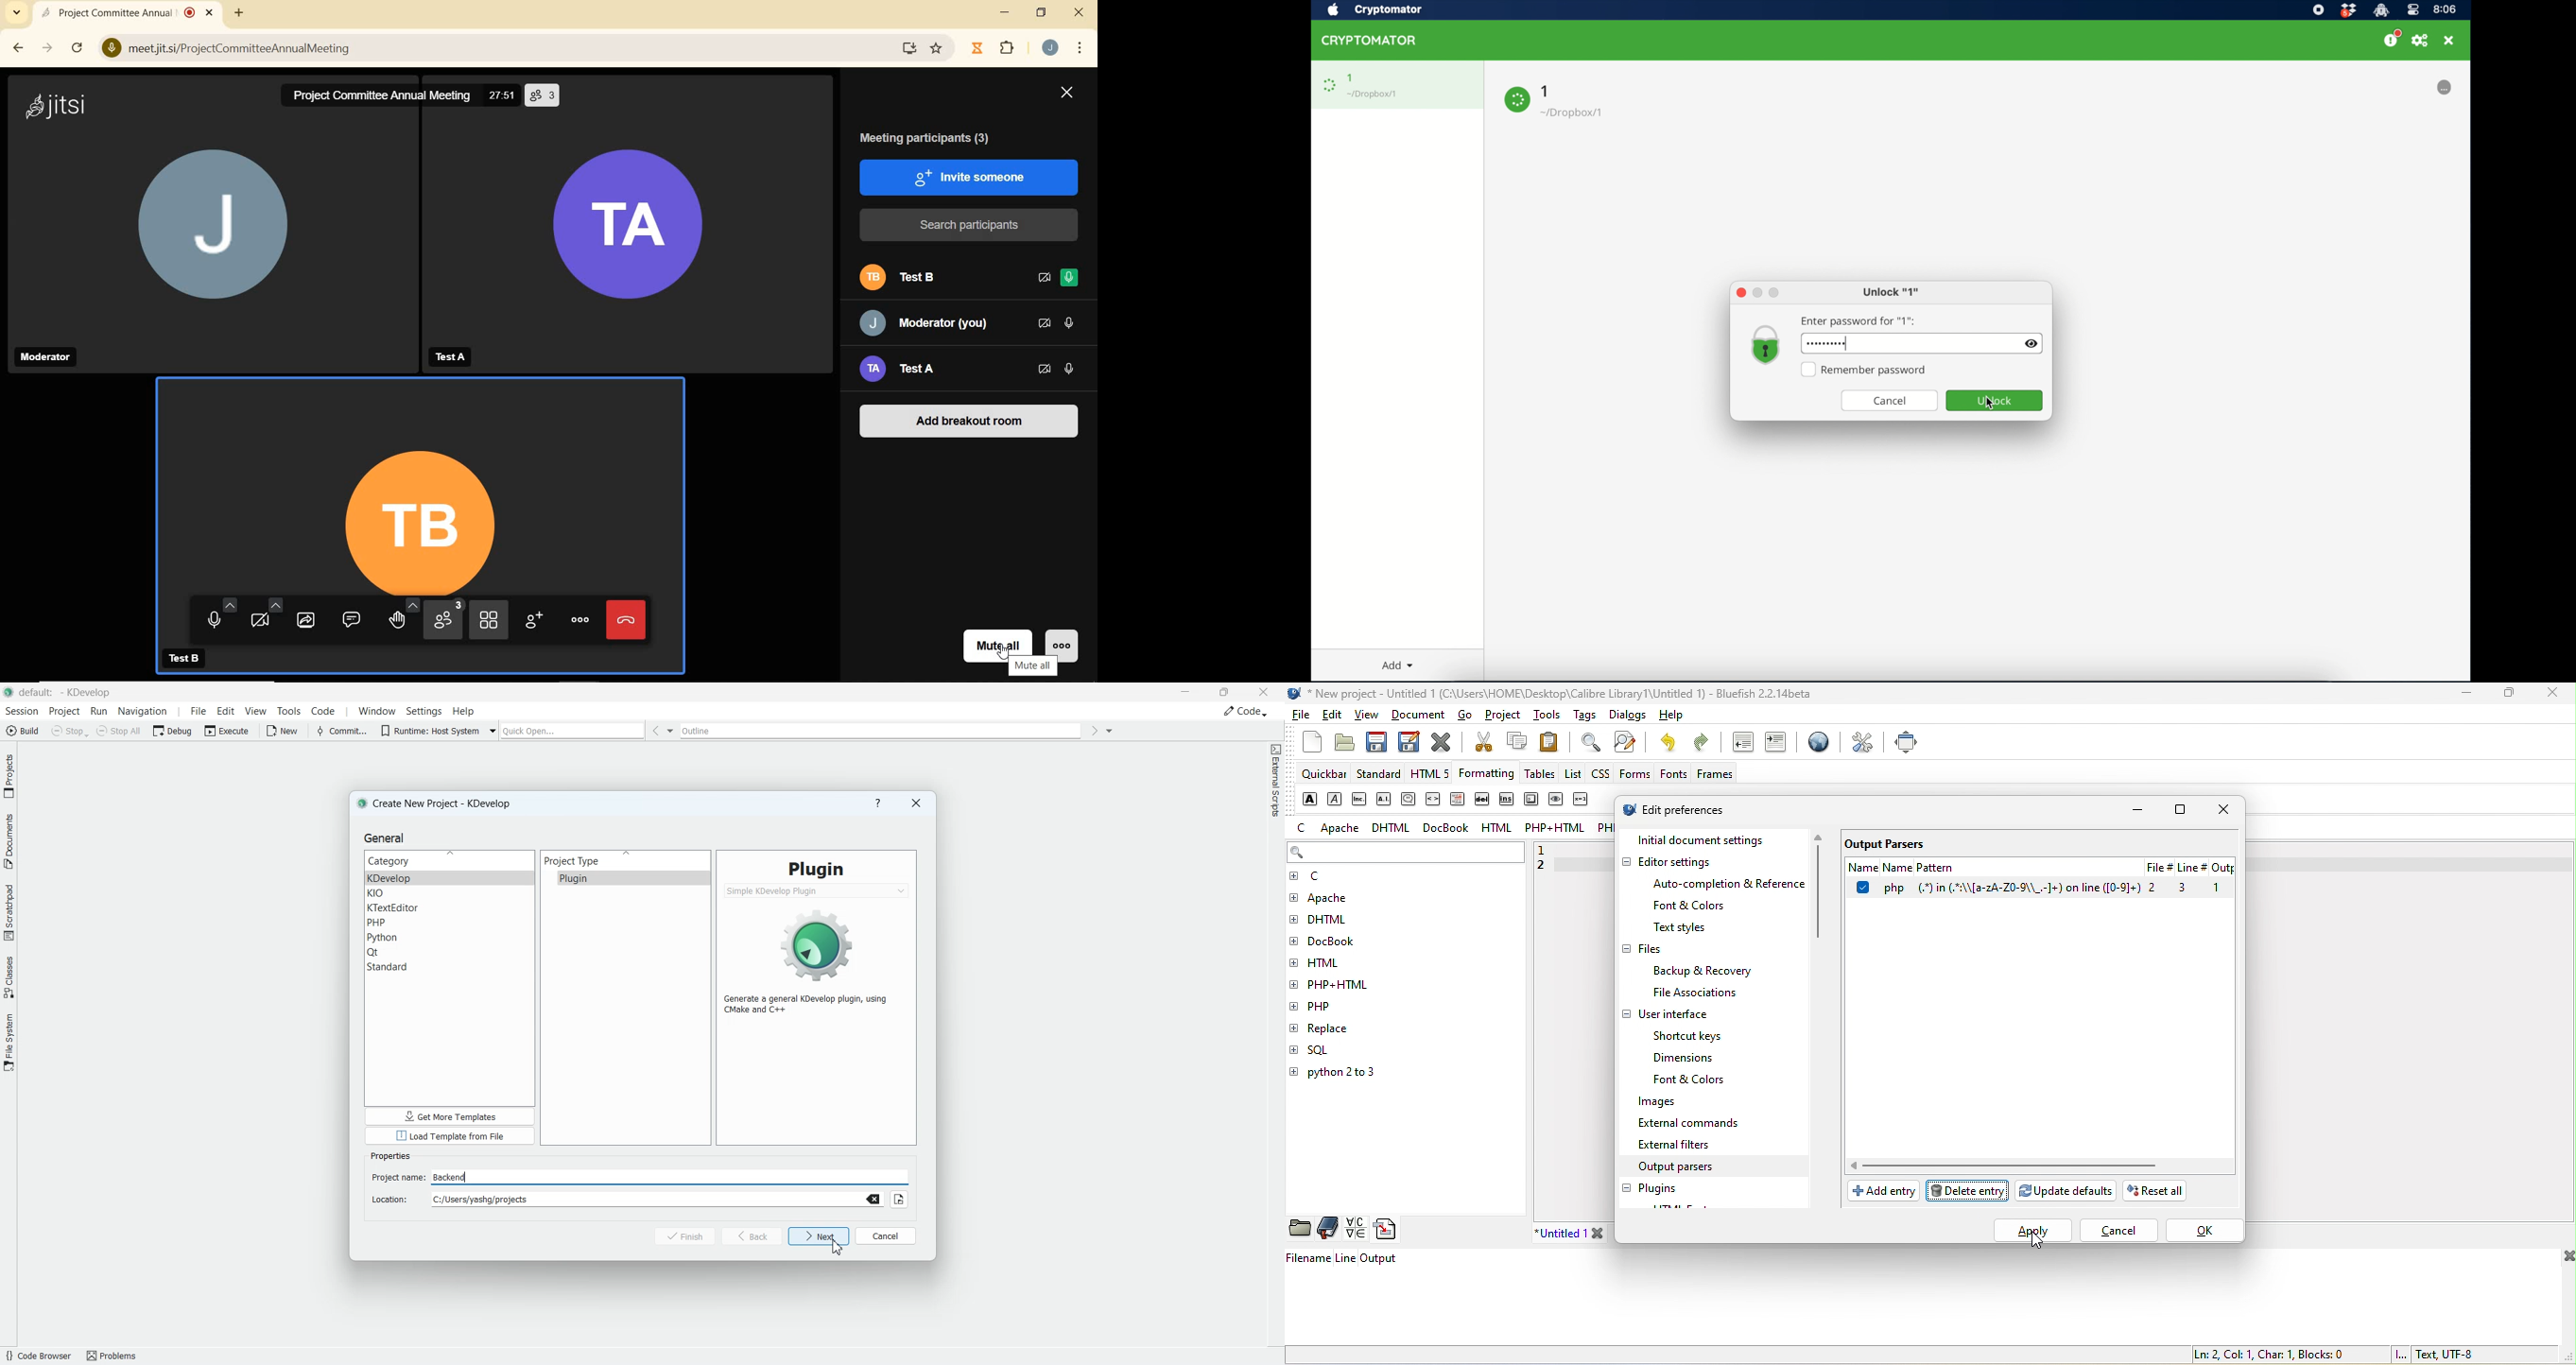  Describe the element at coordinates (1449, 828) in the screenshot. I see `docbook` at that location.